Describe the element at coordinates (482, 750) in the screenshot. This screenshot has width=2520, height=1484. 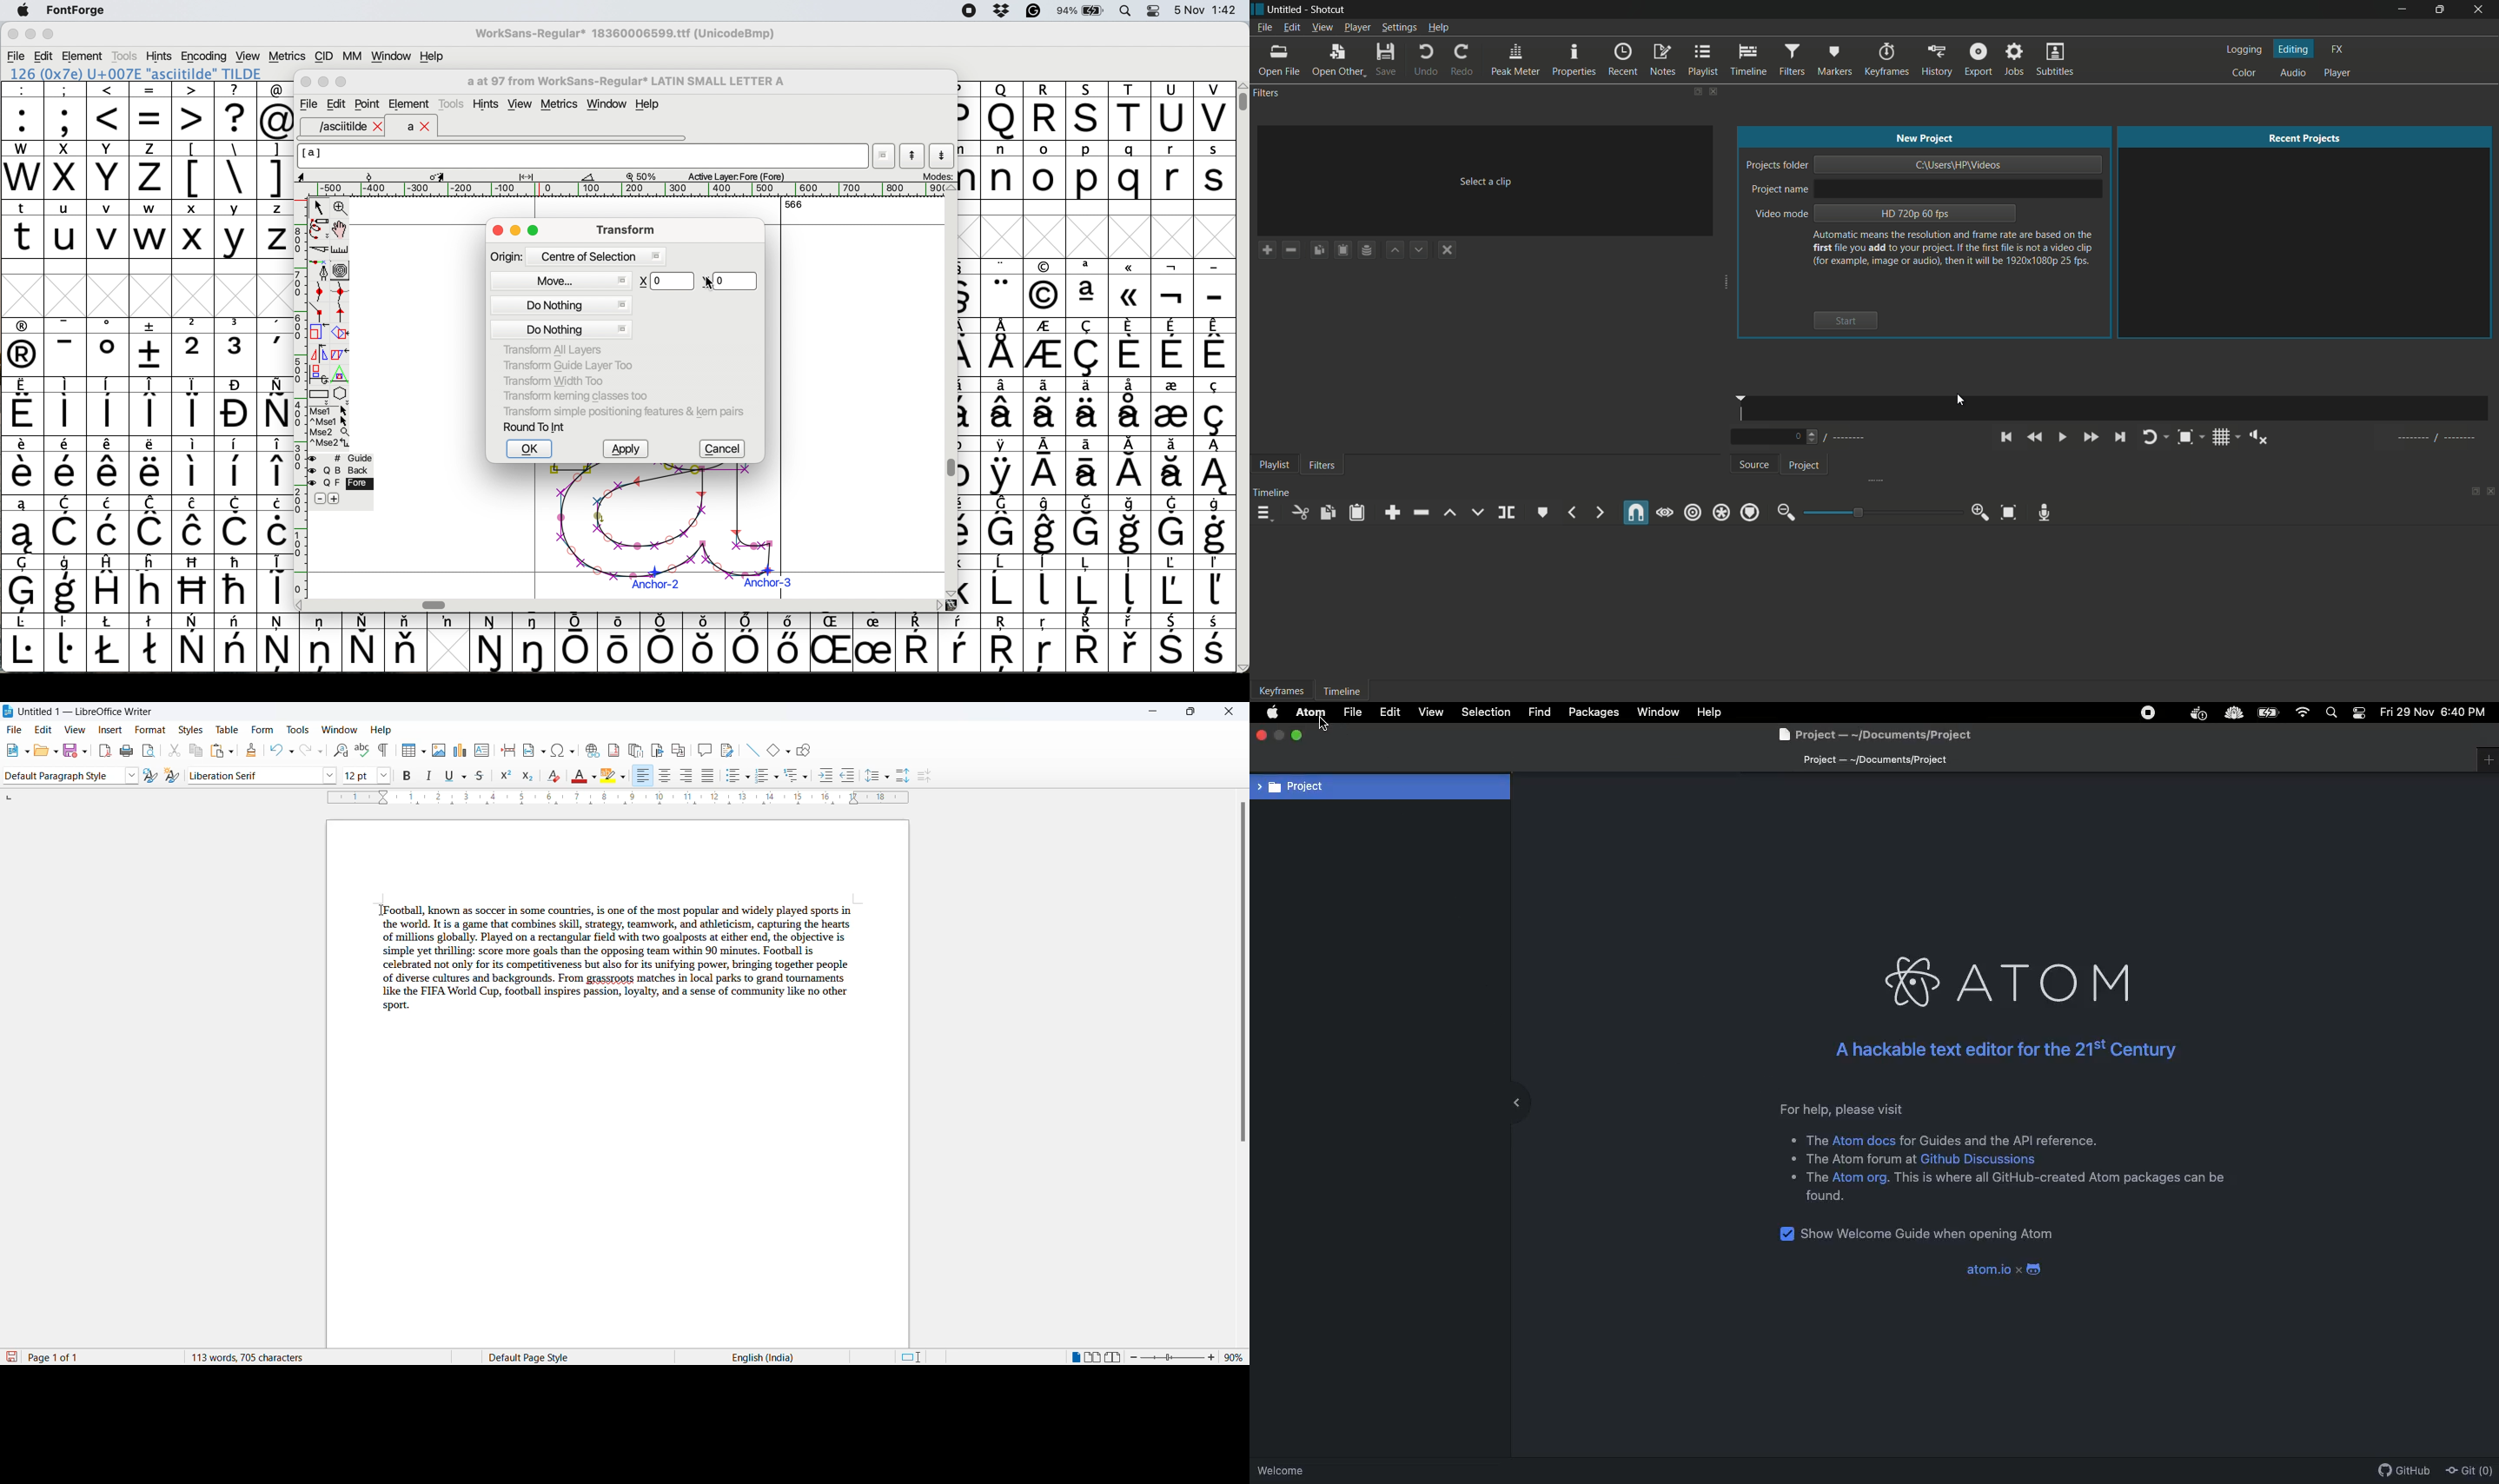
I see `insert text` at that location.